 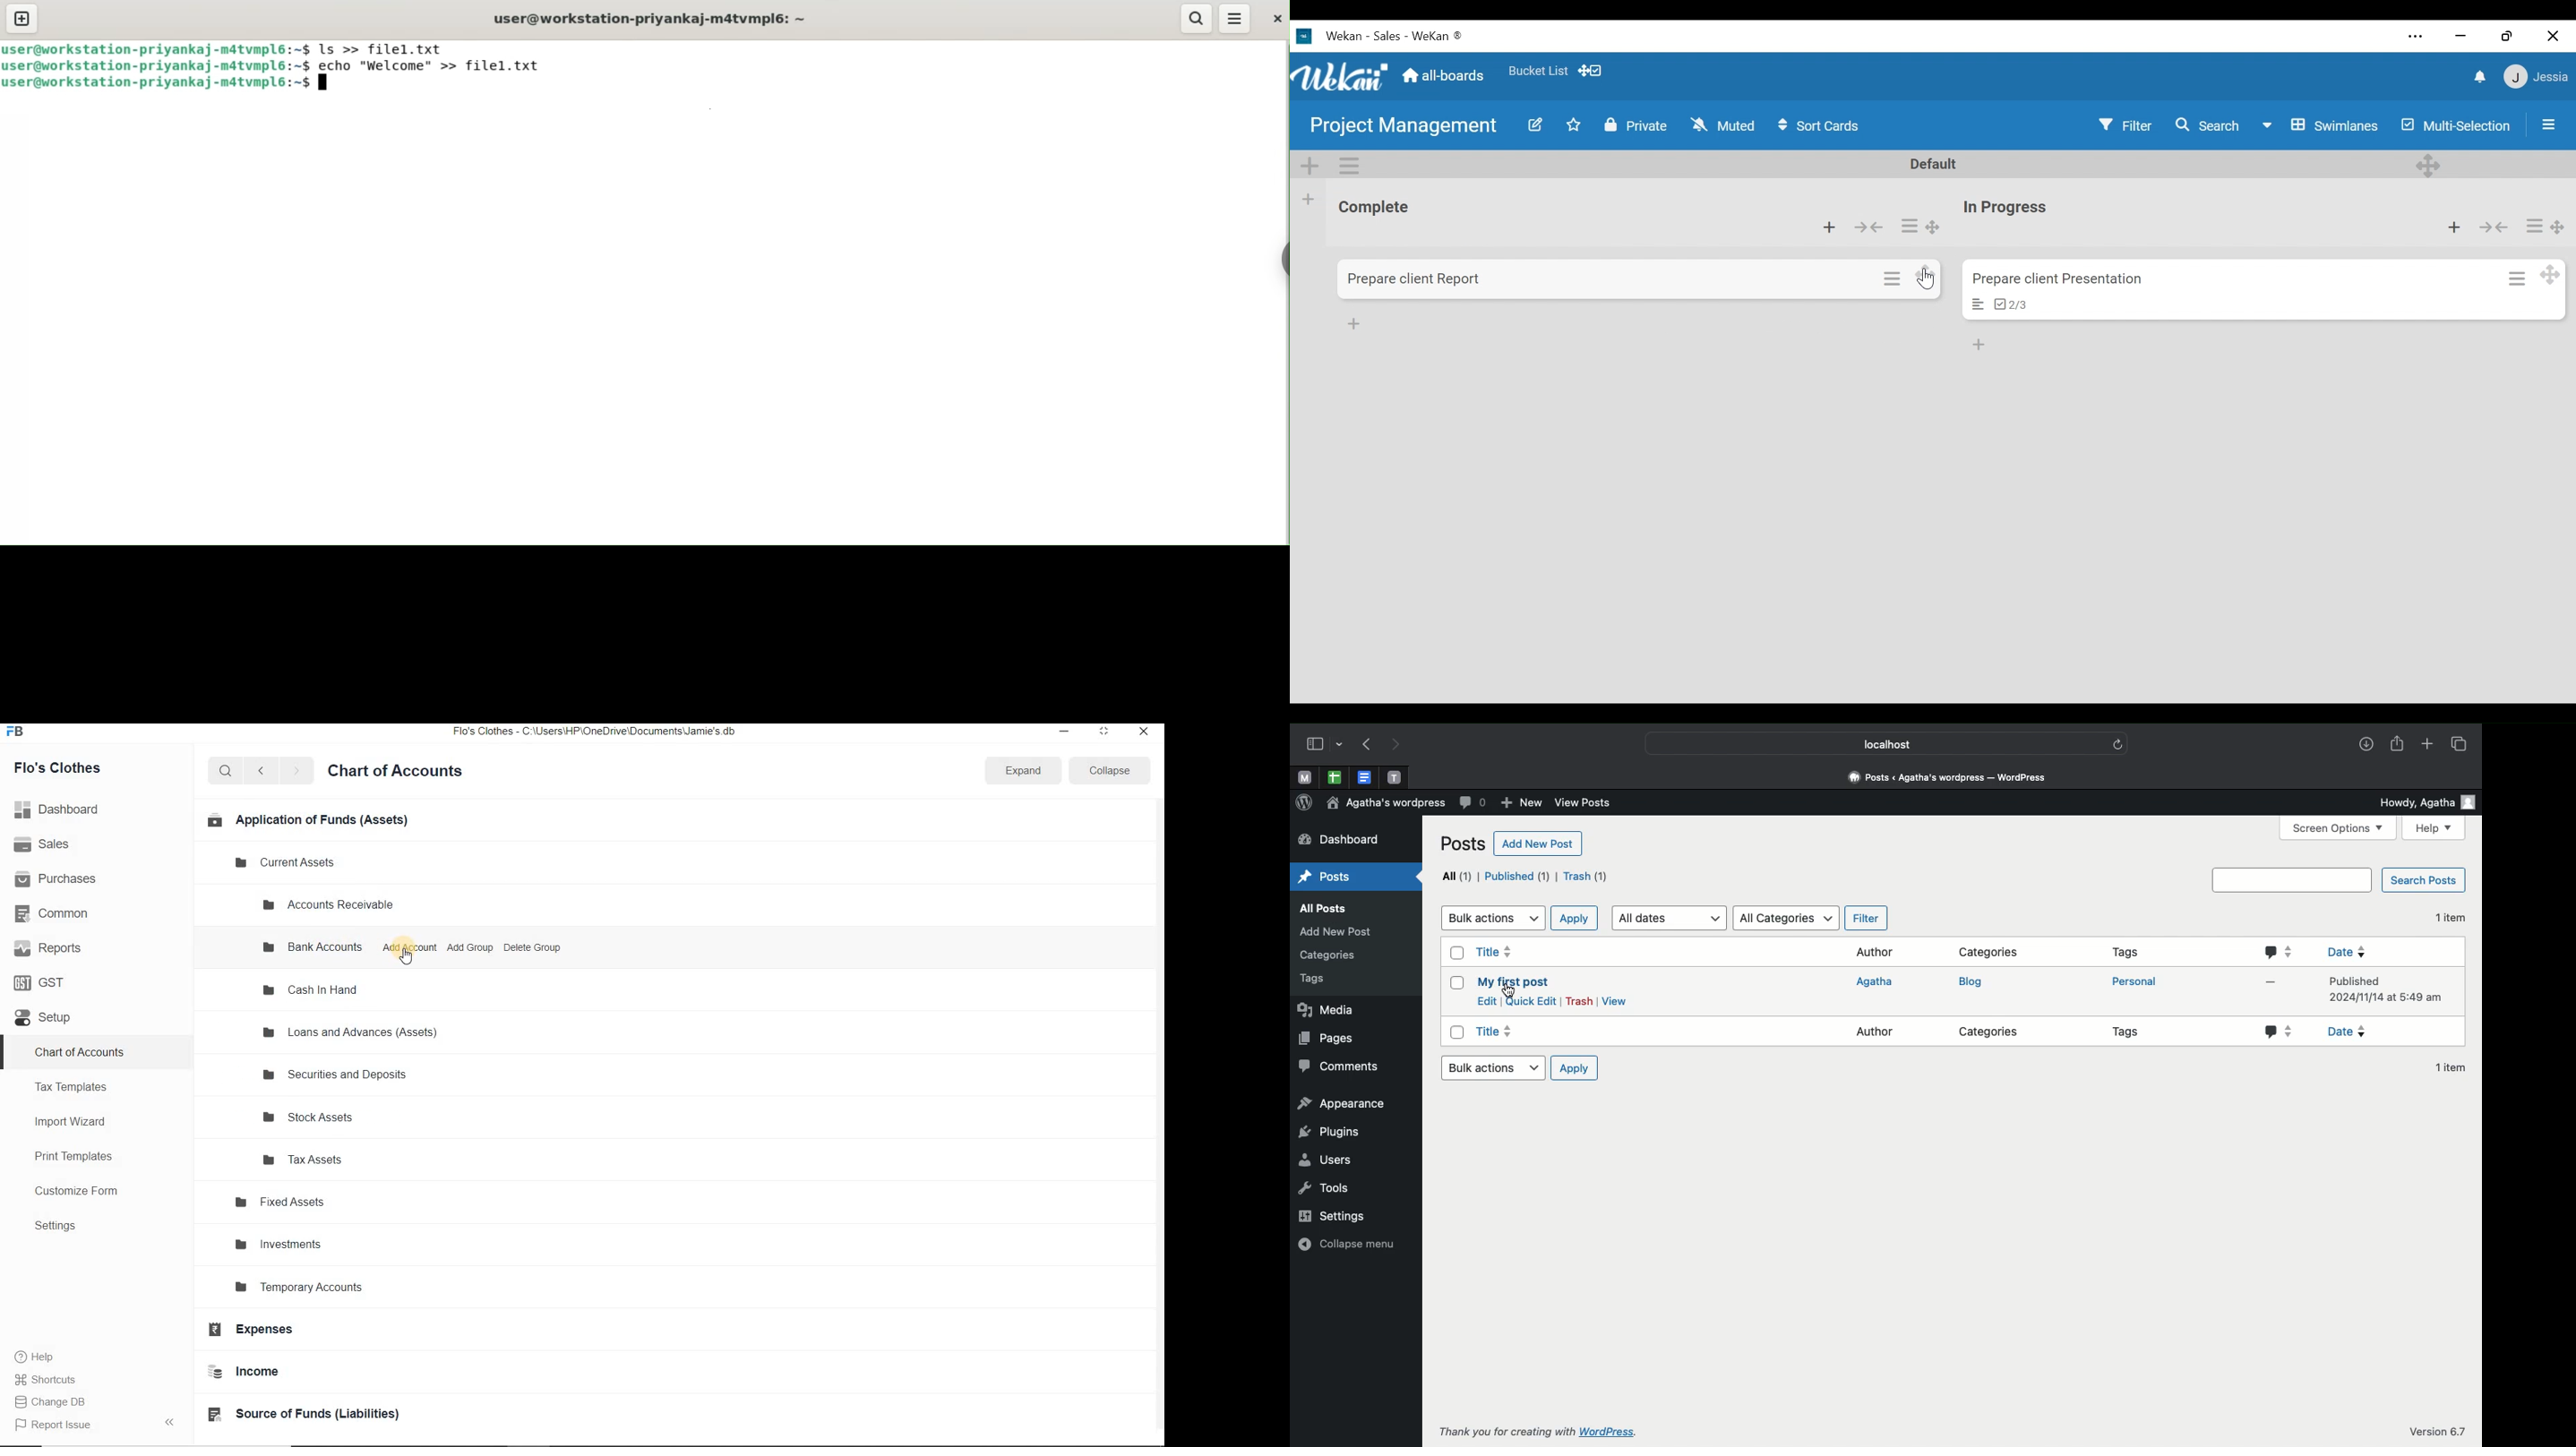 What do you see at coordinates (1578, 1001) in the screenshot?
I see `Trash` at bounding box center [1578, 1001].